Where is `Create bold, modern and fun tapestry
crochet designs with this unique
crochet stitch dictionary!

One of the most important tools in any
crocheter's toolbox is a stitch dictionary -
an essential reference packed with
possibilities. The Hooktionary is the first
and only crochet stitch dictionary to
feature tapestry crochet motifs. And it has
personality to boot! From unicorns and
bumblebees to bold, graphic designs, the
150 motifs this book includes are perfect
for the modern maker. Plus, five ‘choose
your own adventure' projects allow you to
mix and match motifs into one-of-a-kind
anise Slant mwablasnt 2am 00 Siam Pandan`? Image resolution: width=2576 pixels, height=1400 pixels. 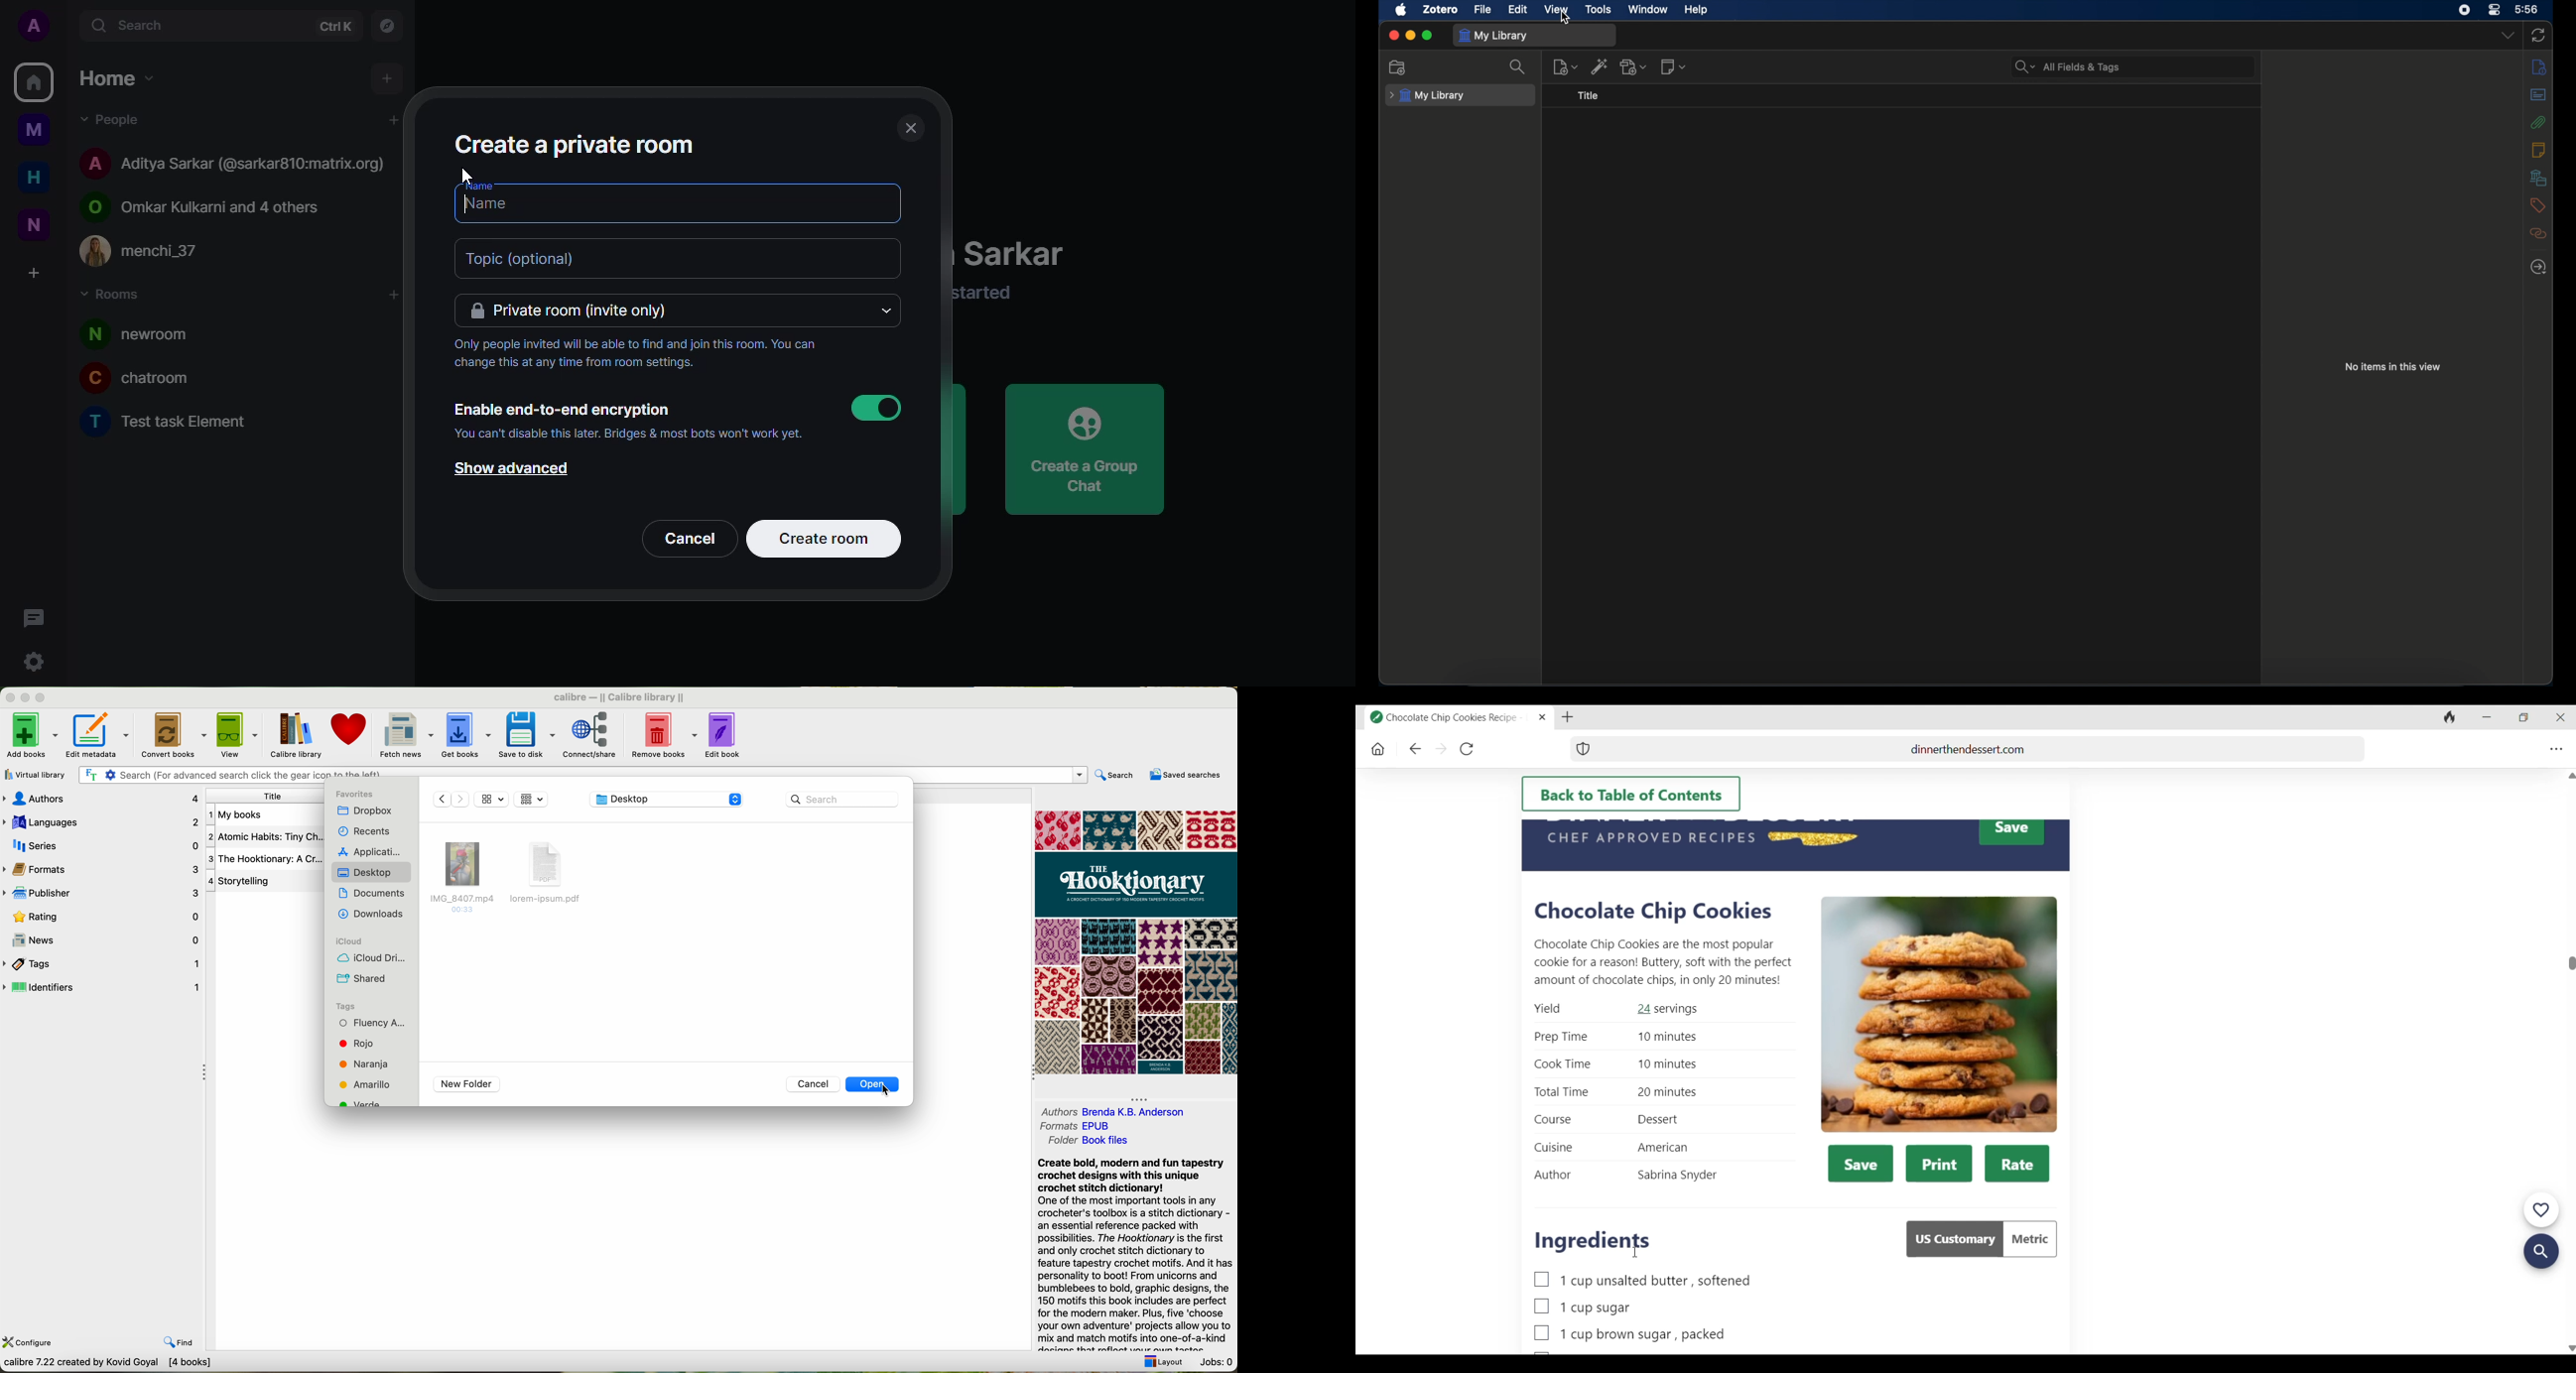
Create bold, modern and fun tapestry
crochet designs with this unique
crochet stitch dictionary!

One of the most important tools in any
crocheter's toolbox is a stitch dictionary -
an essential reference packed with
possibilities. The Hooktionary is the first
and only crochet stitch dictionary to
feature tapestry crochet motifs. And it has
personality to boot! From unicorns and
bumblebees to bold, graphic designs, the
150 motifs this book includes are perfect
for the modern maker. Plus, five ‘choose
your own adventure' projects allow you to
mix and match motifs into one-of-a-kind
anise Slant mwablasnt 2am 00 Siam Pandan is located at coordinates (1128, 1252).